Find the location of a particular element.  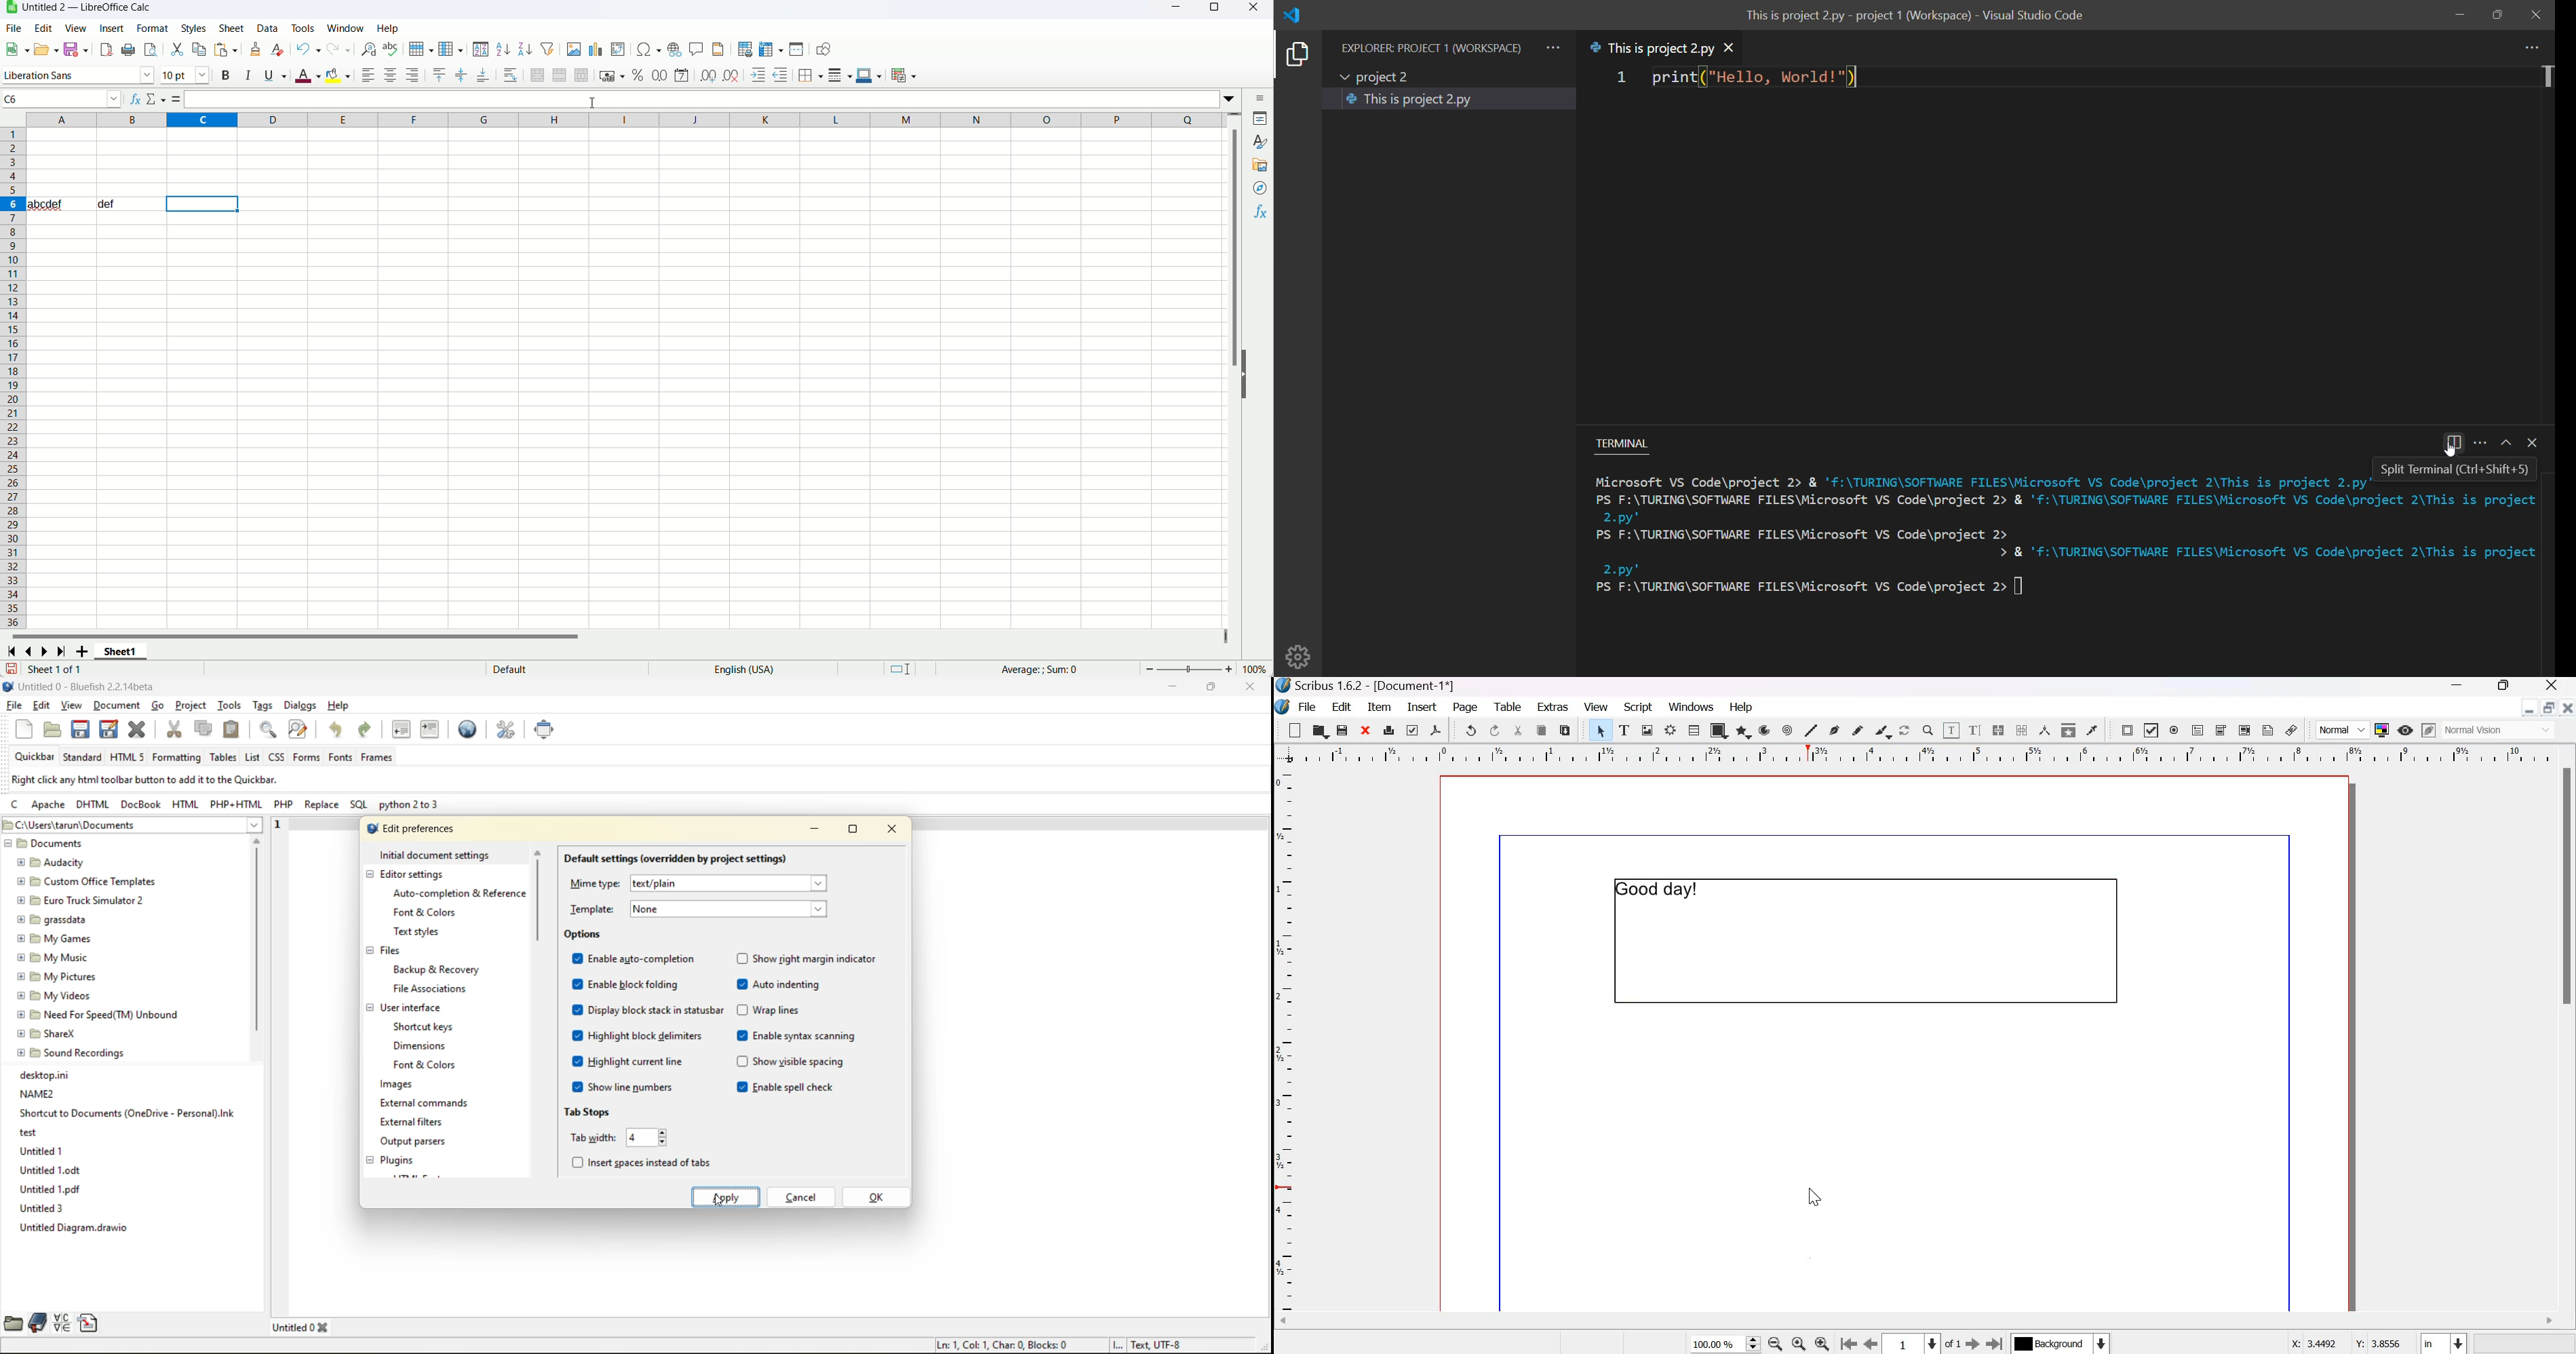

docbook is located at coordinates (140, 805).